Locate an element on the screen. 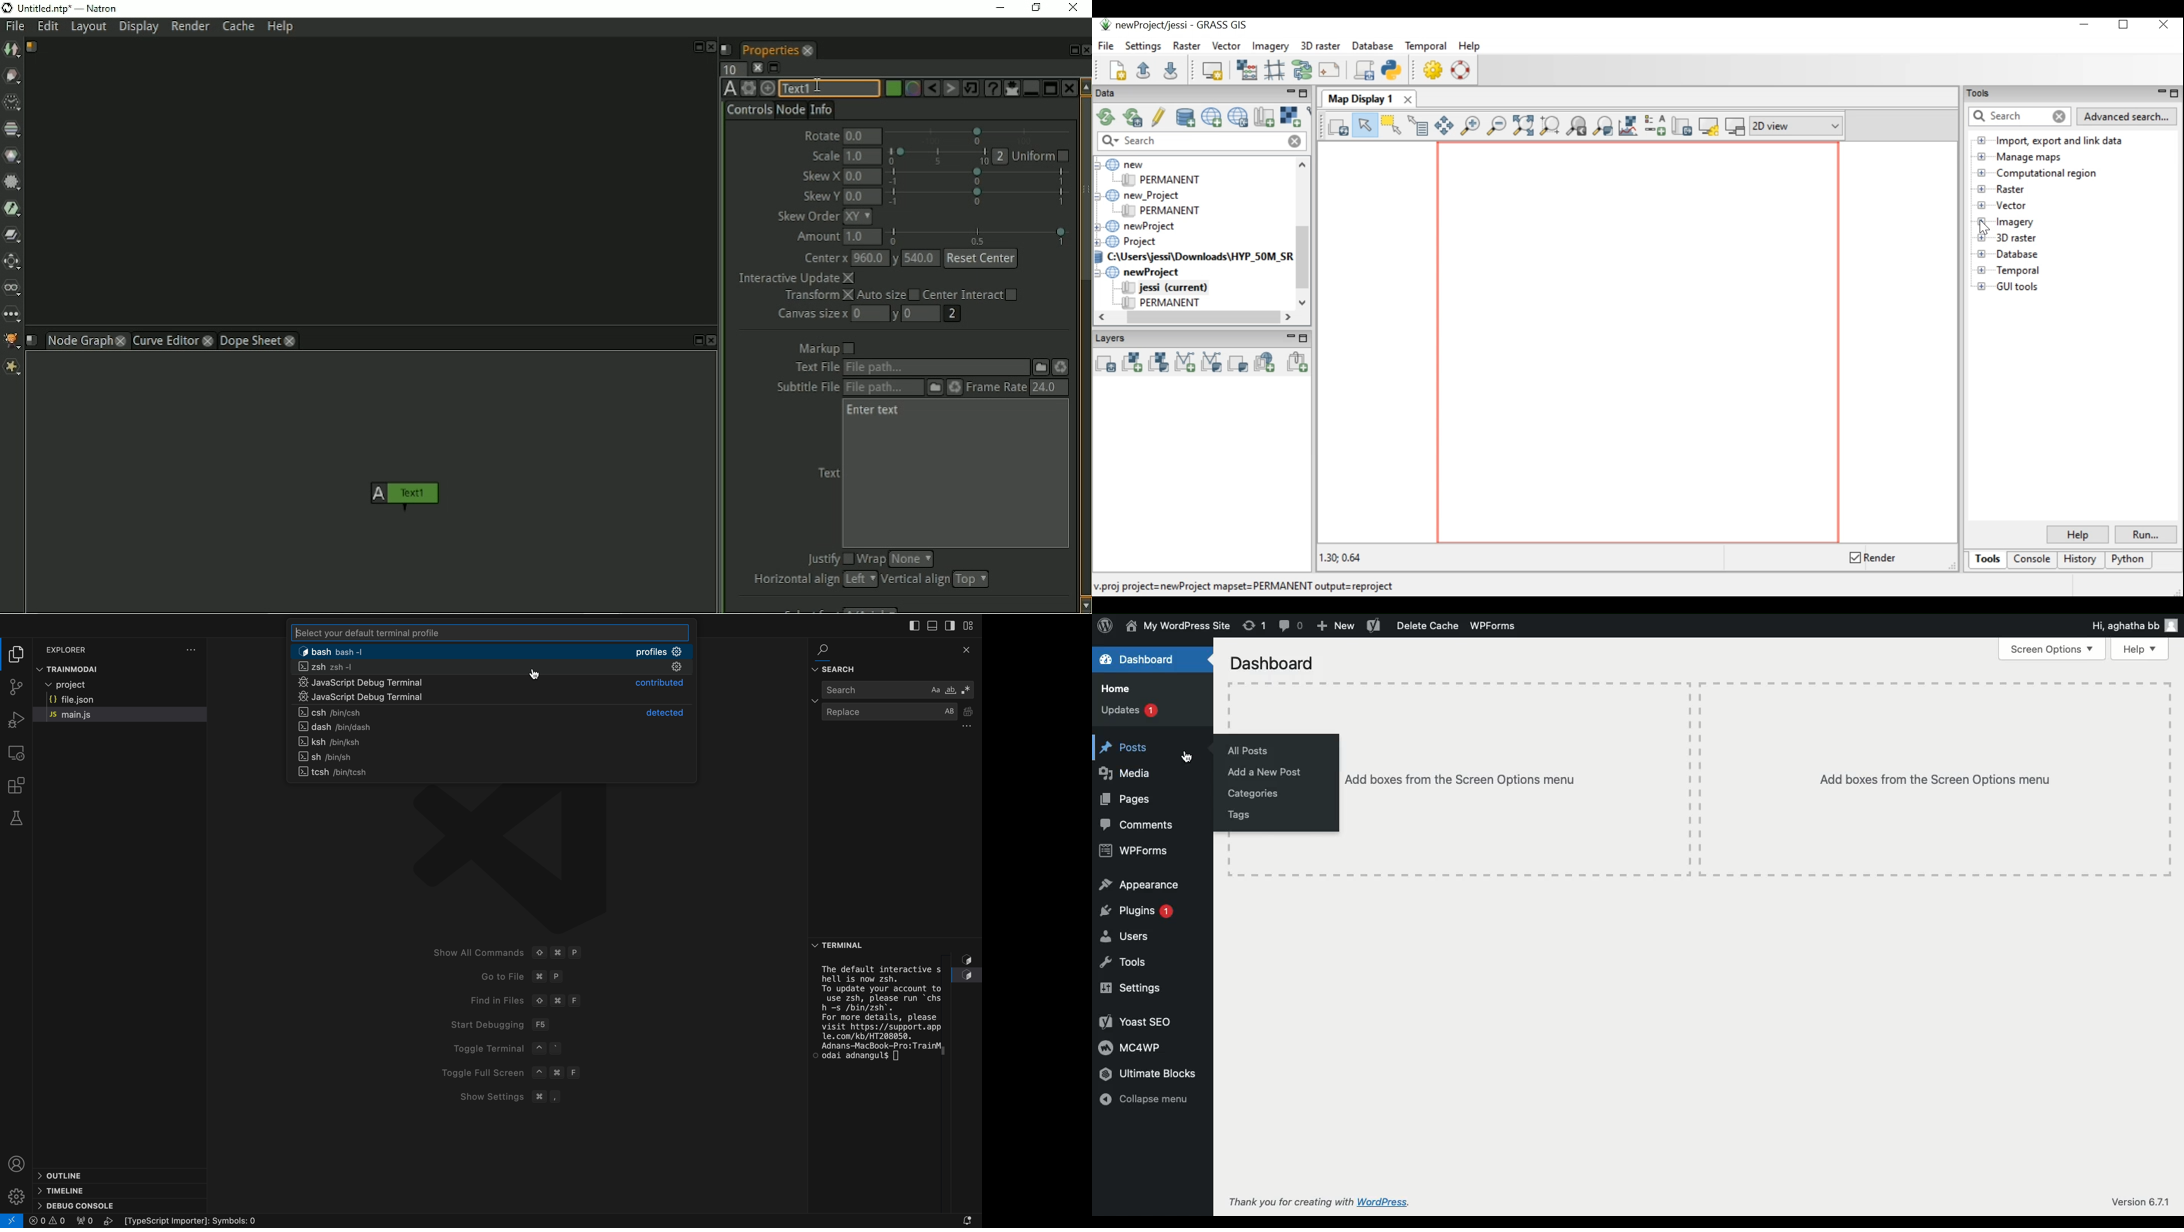  search is located at coordinates (895, 689).